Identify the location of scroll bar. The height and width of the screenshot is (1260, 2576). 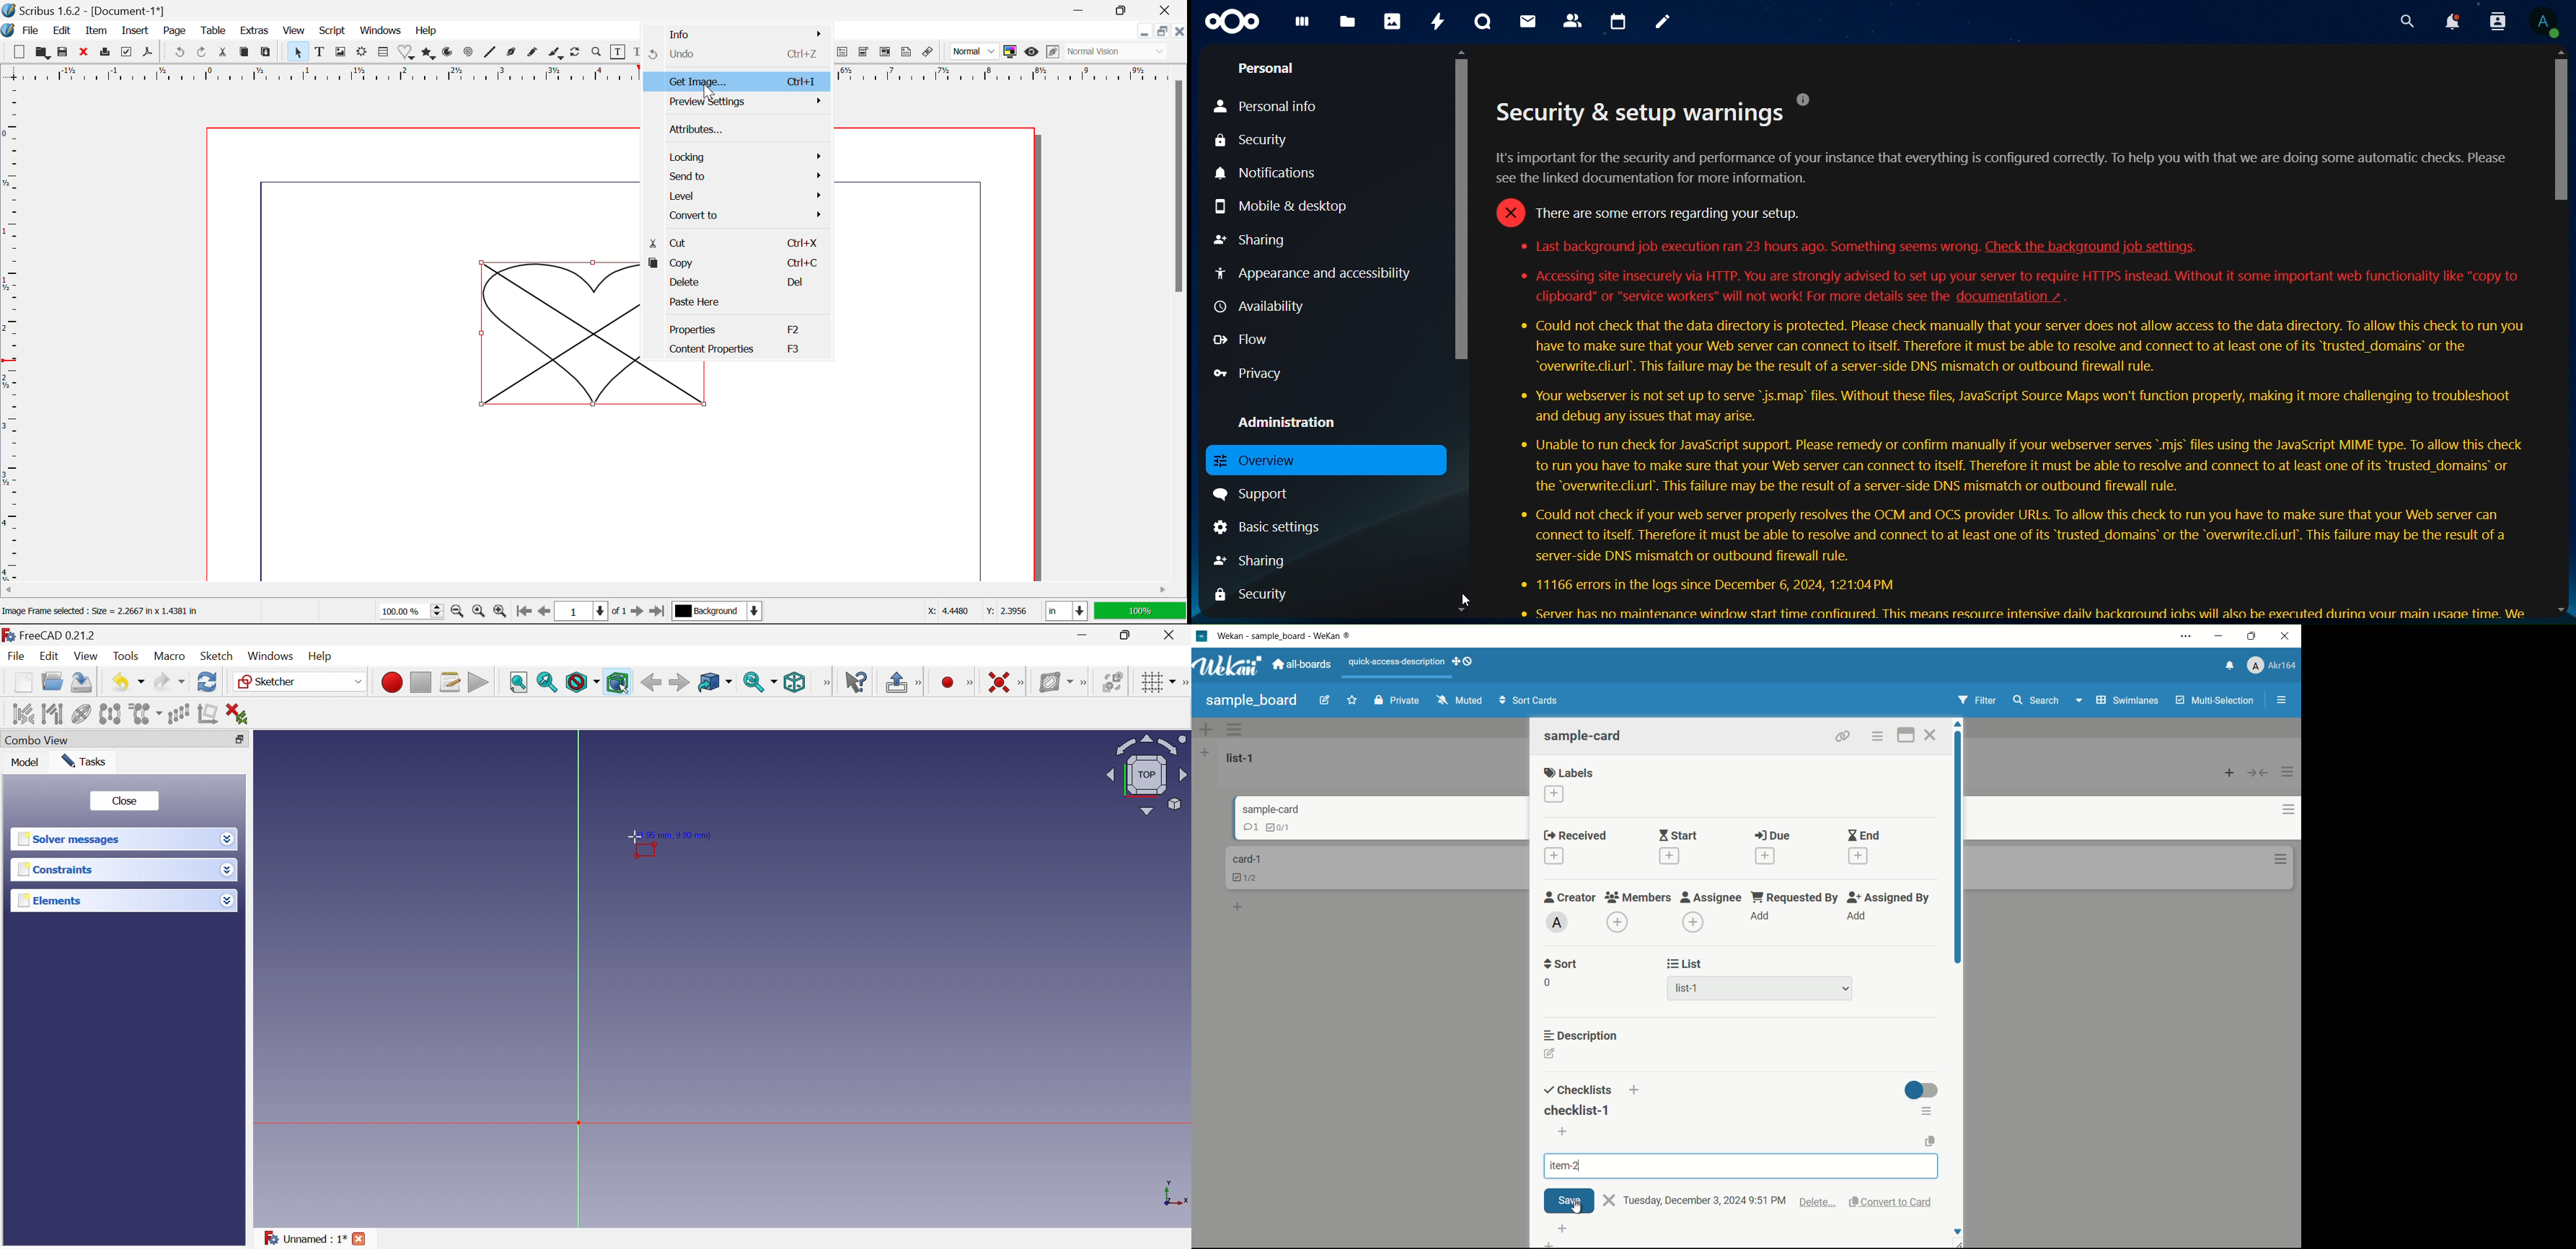
(1959, 855).